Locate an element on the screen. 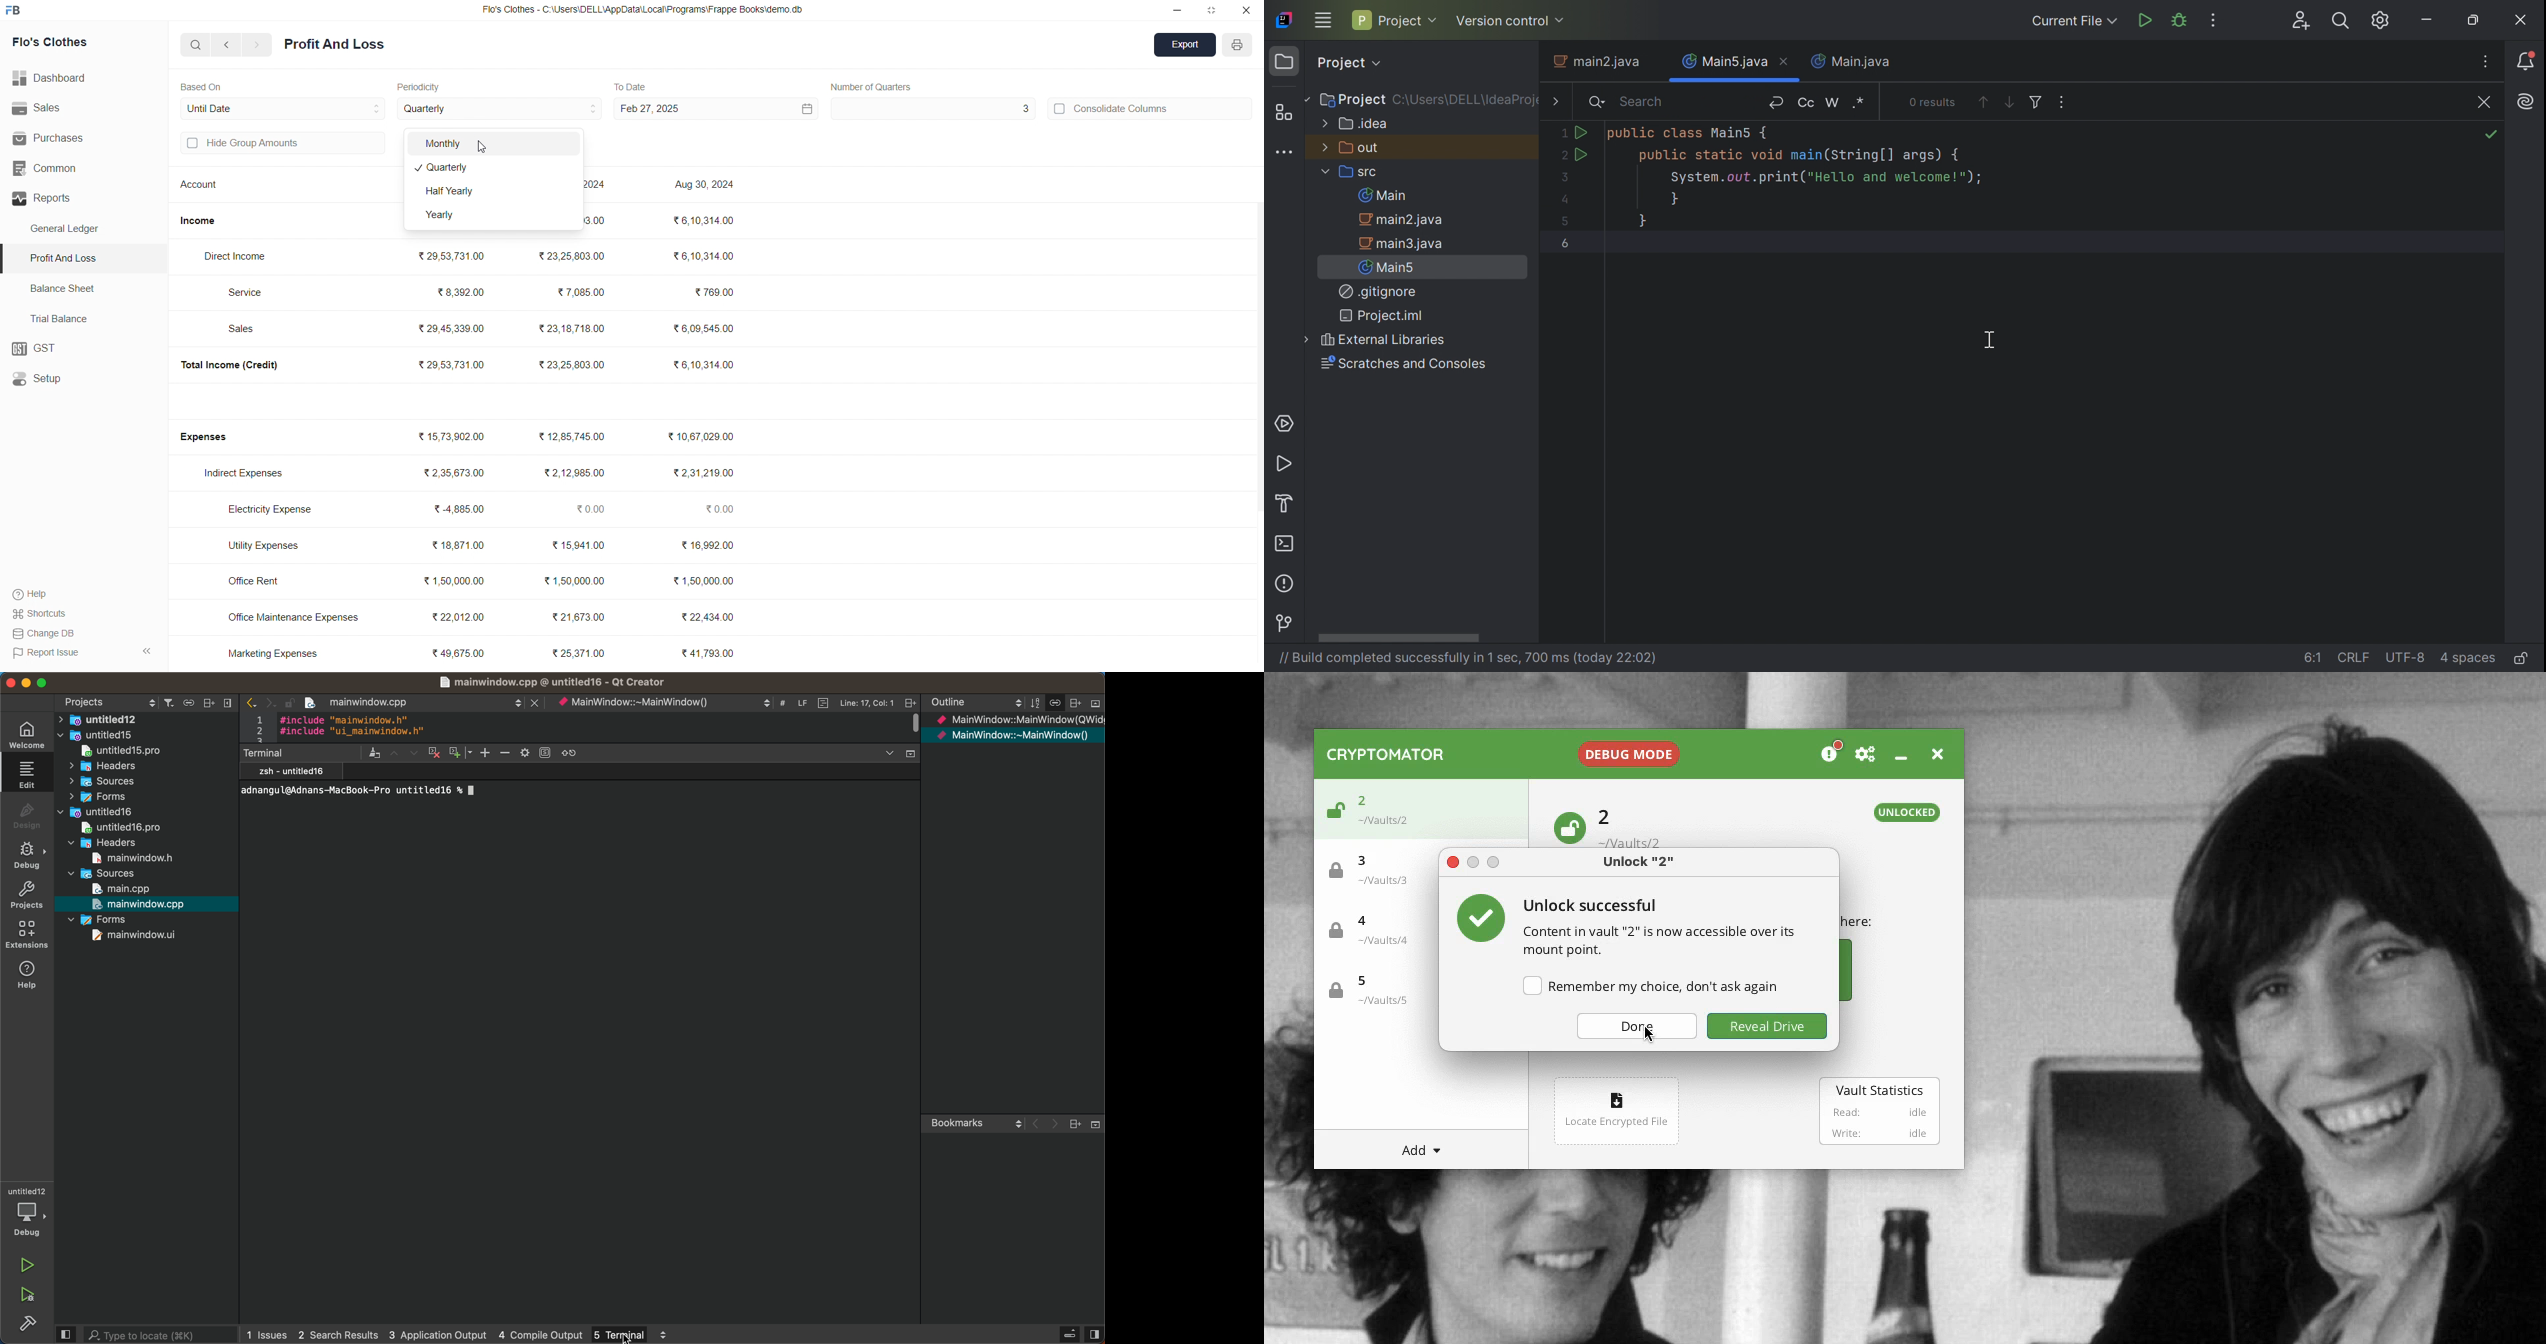 The width and height of the screenshot is (2548, 1344). Consolidate Columns is located at coordinates (1152, 107).